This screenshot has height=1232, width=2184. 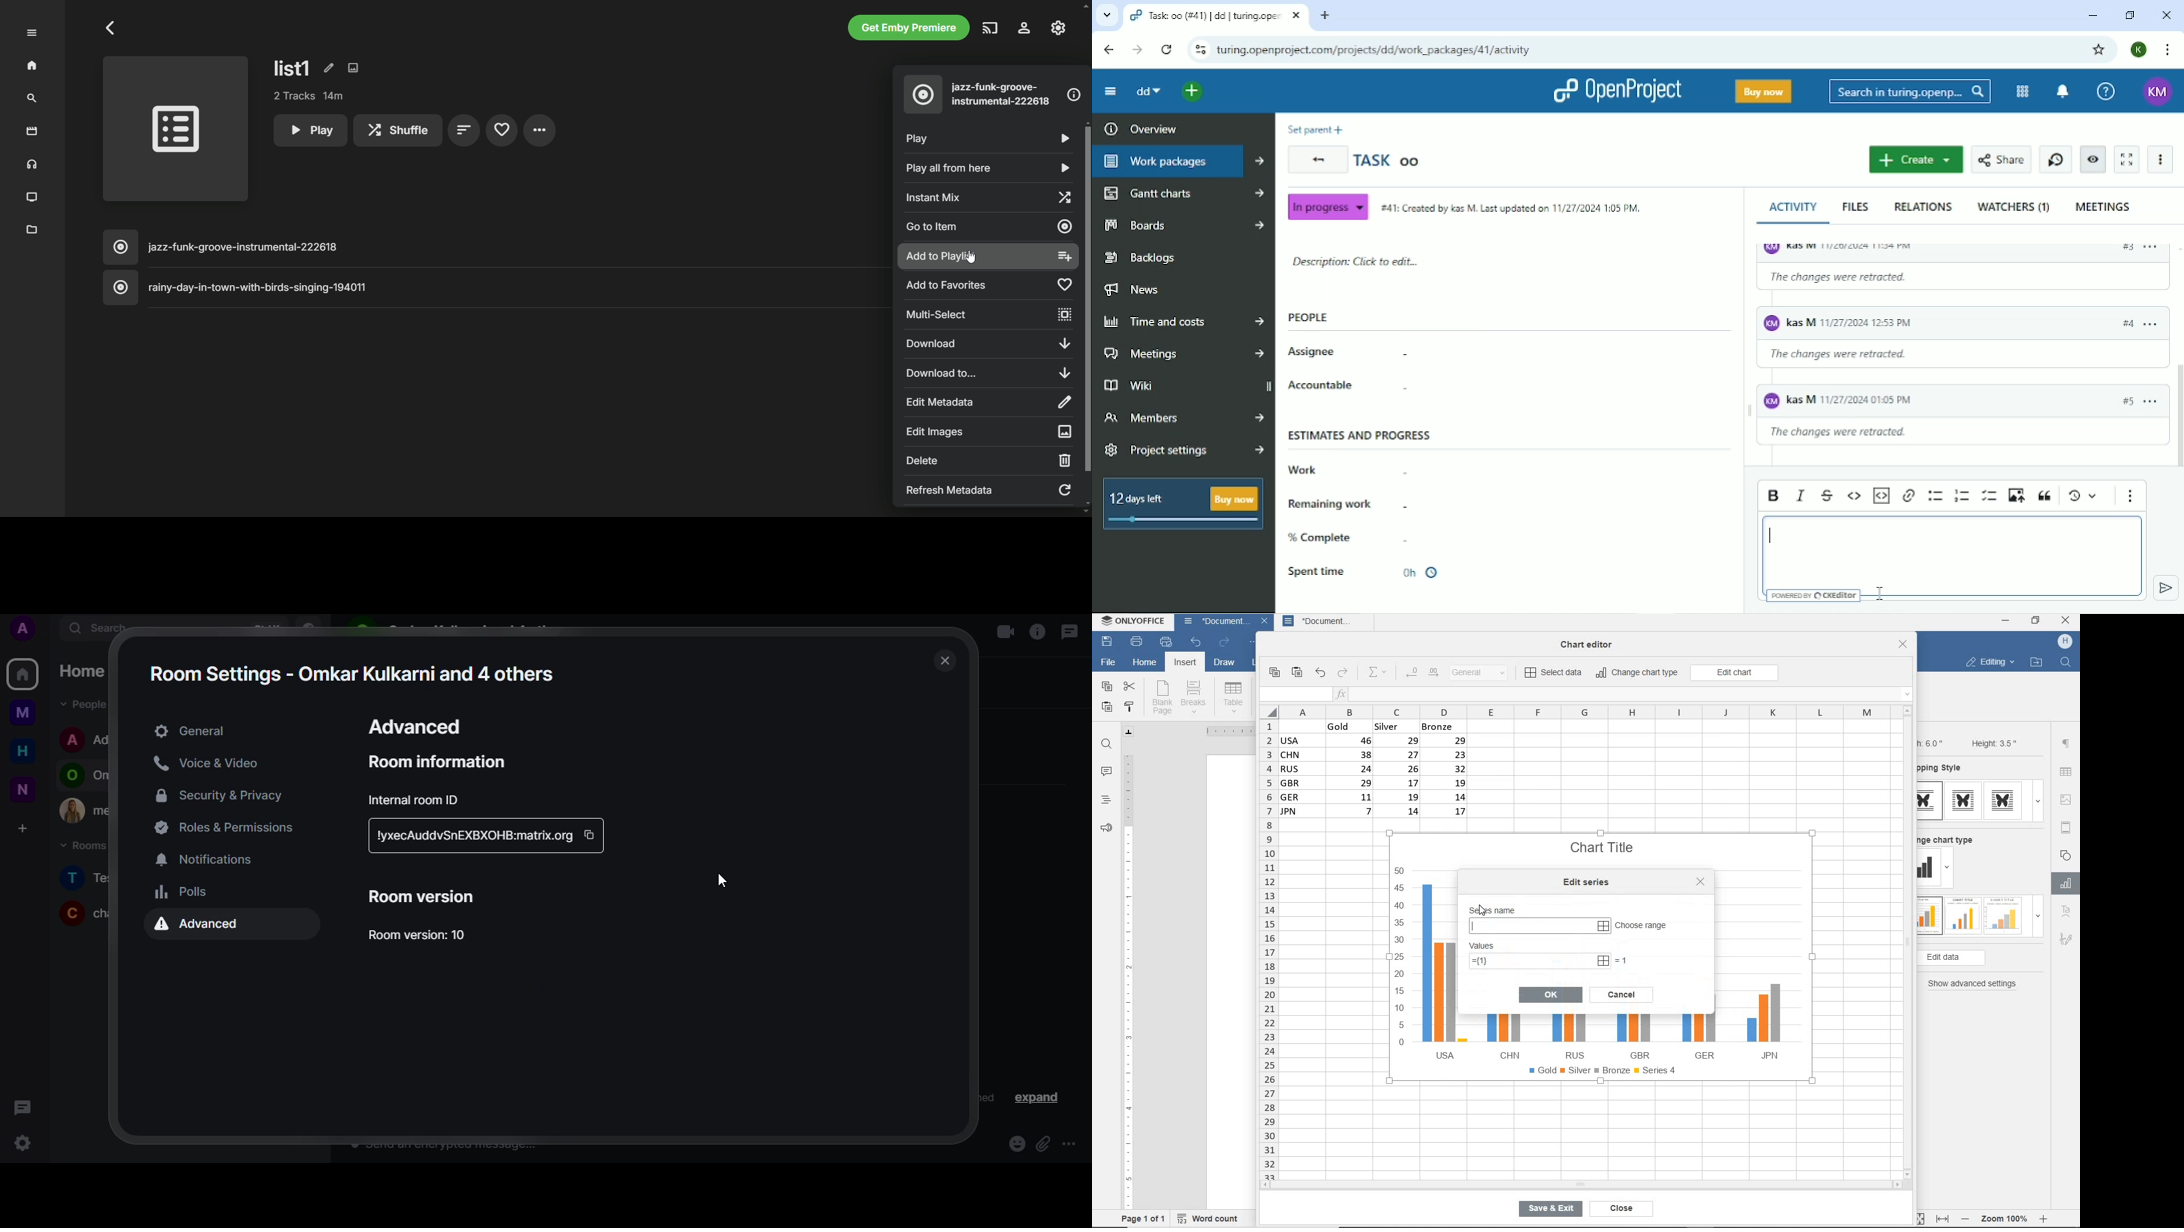 I want to click on edit data, so click(x=1971, y=958).